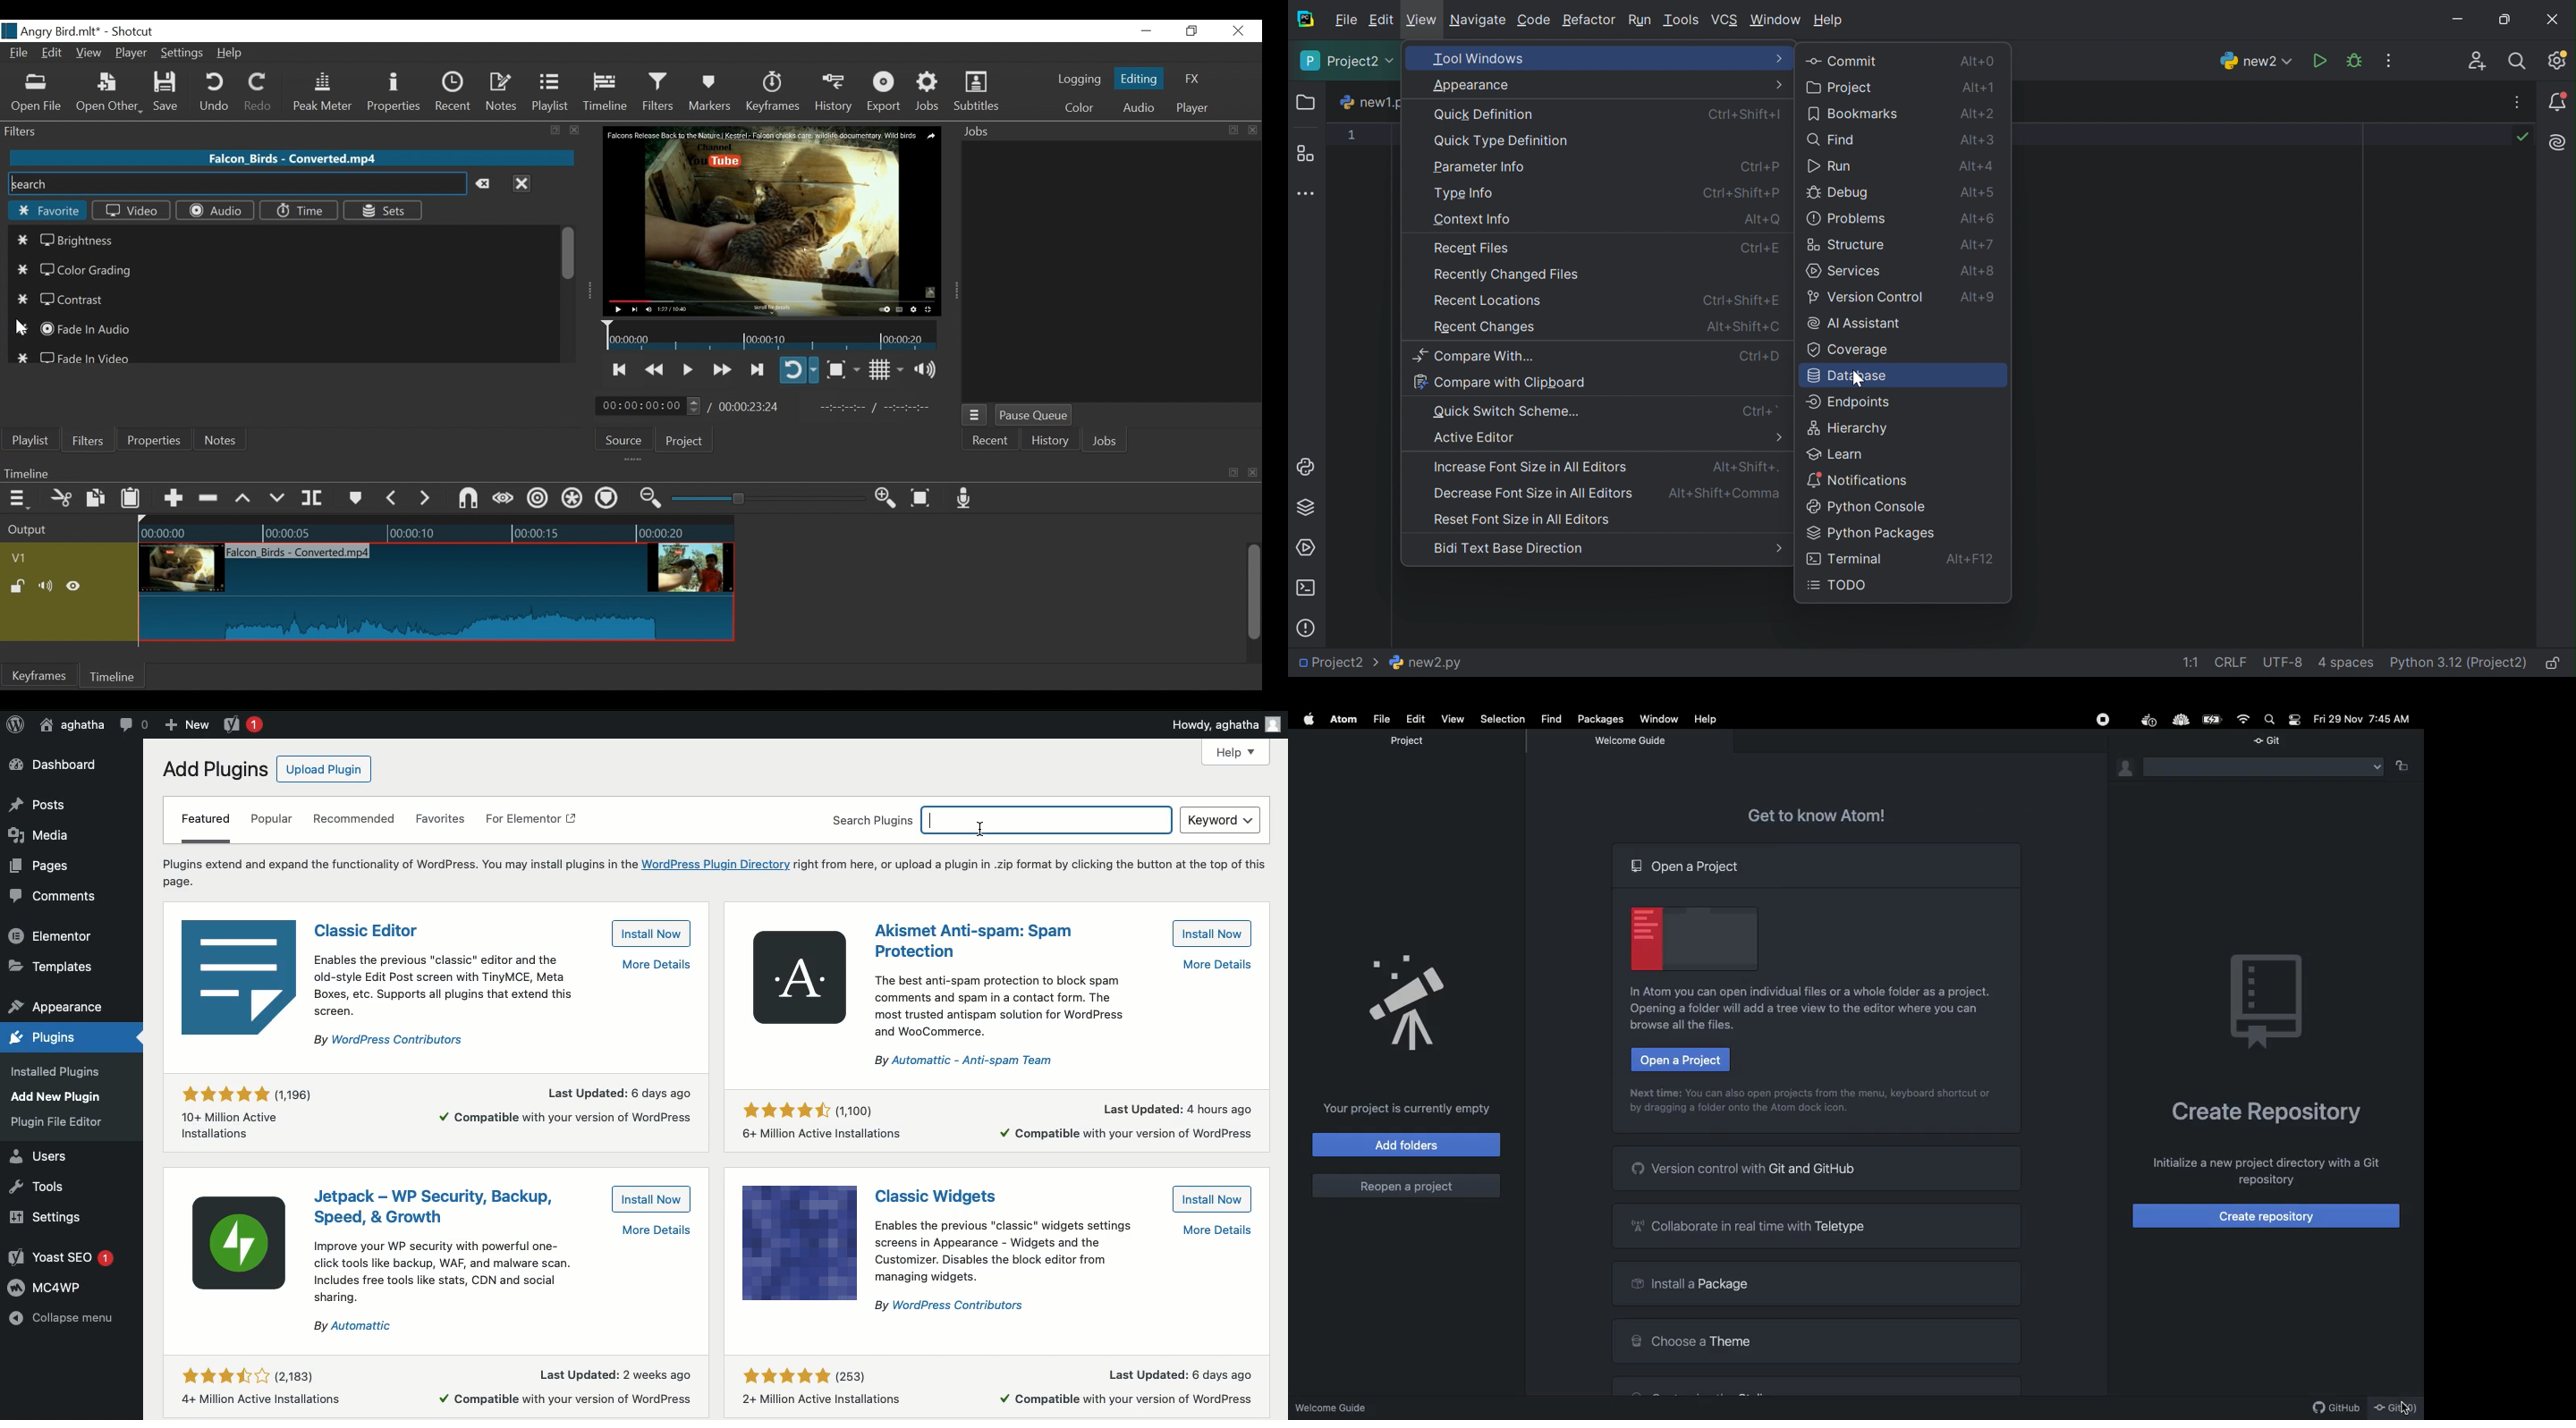 Image resolution: width=2576 pixels, height=1428 pixels. I want to click on Pause Queue, so click(1036, 416).